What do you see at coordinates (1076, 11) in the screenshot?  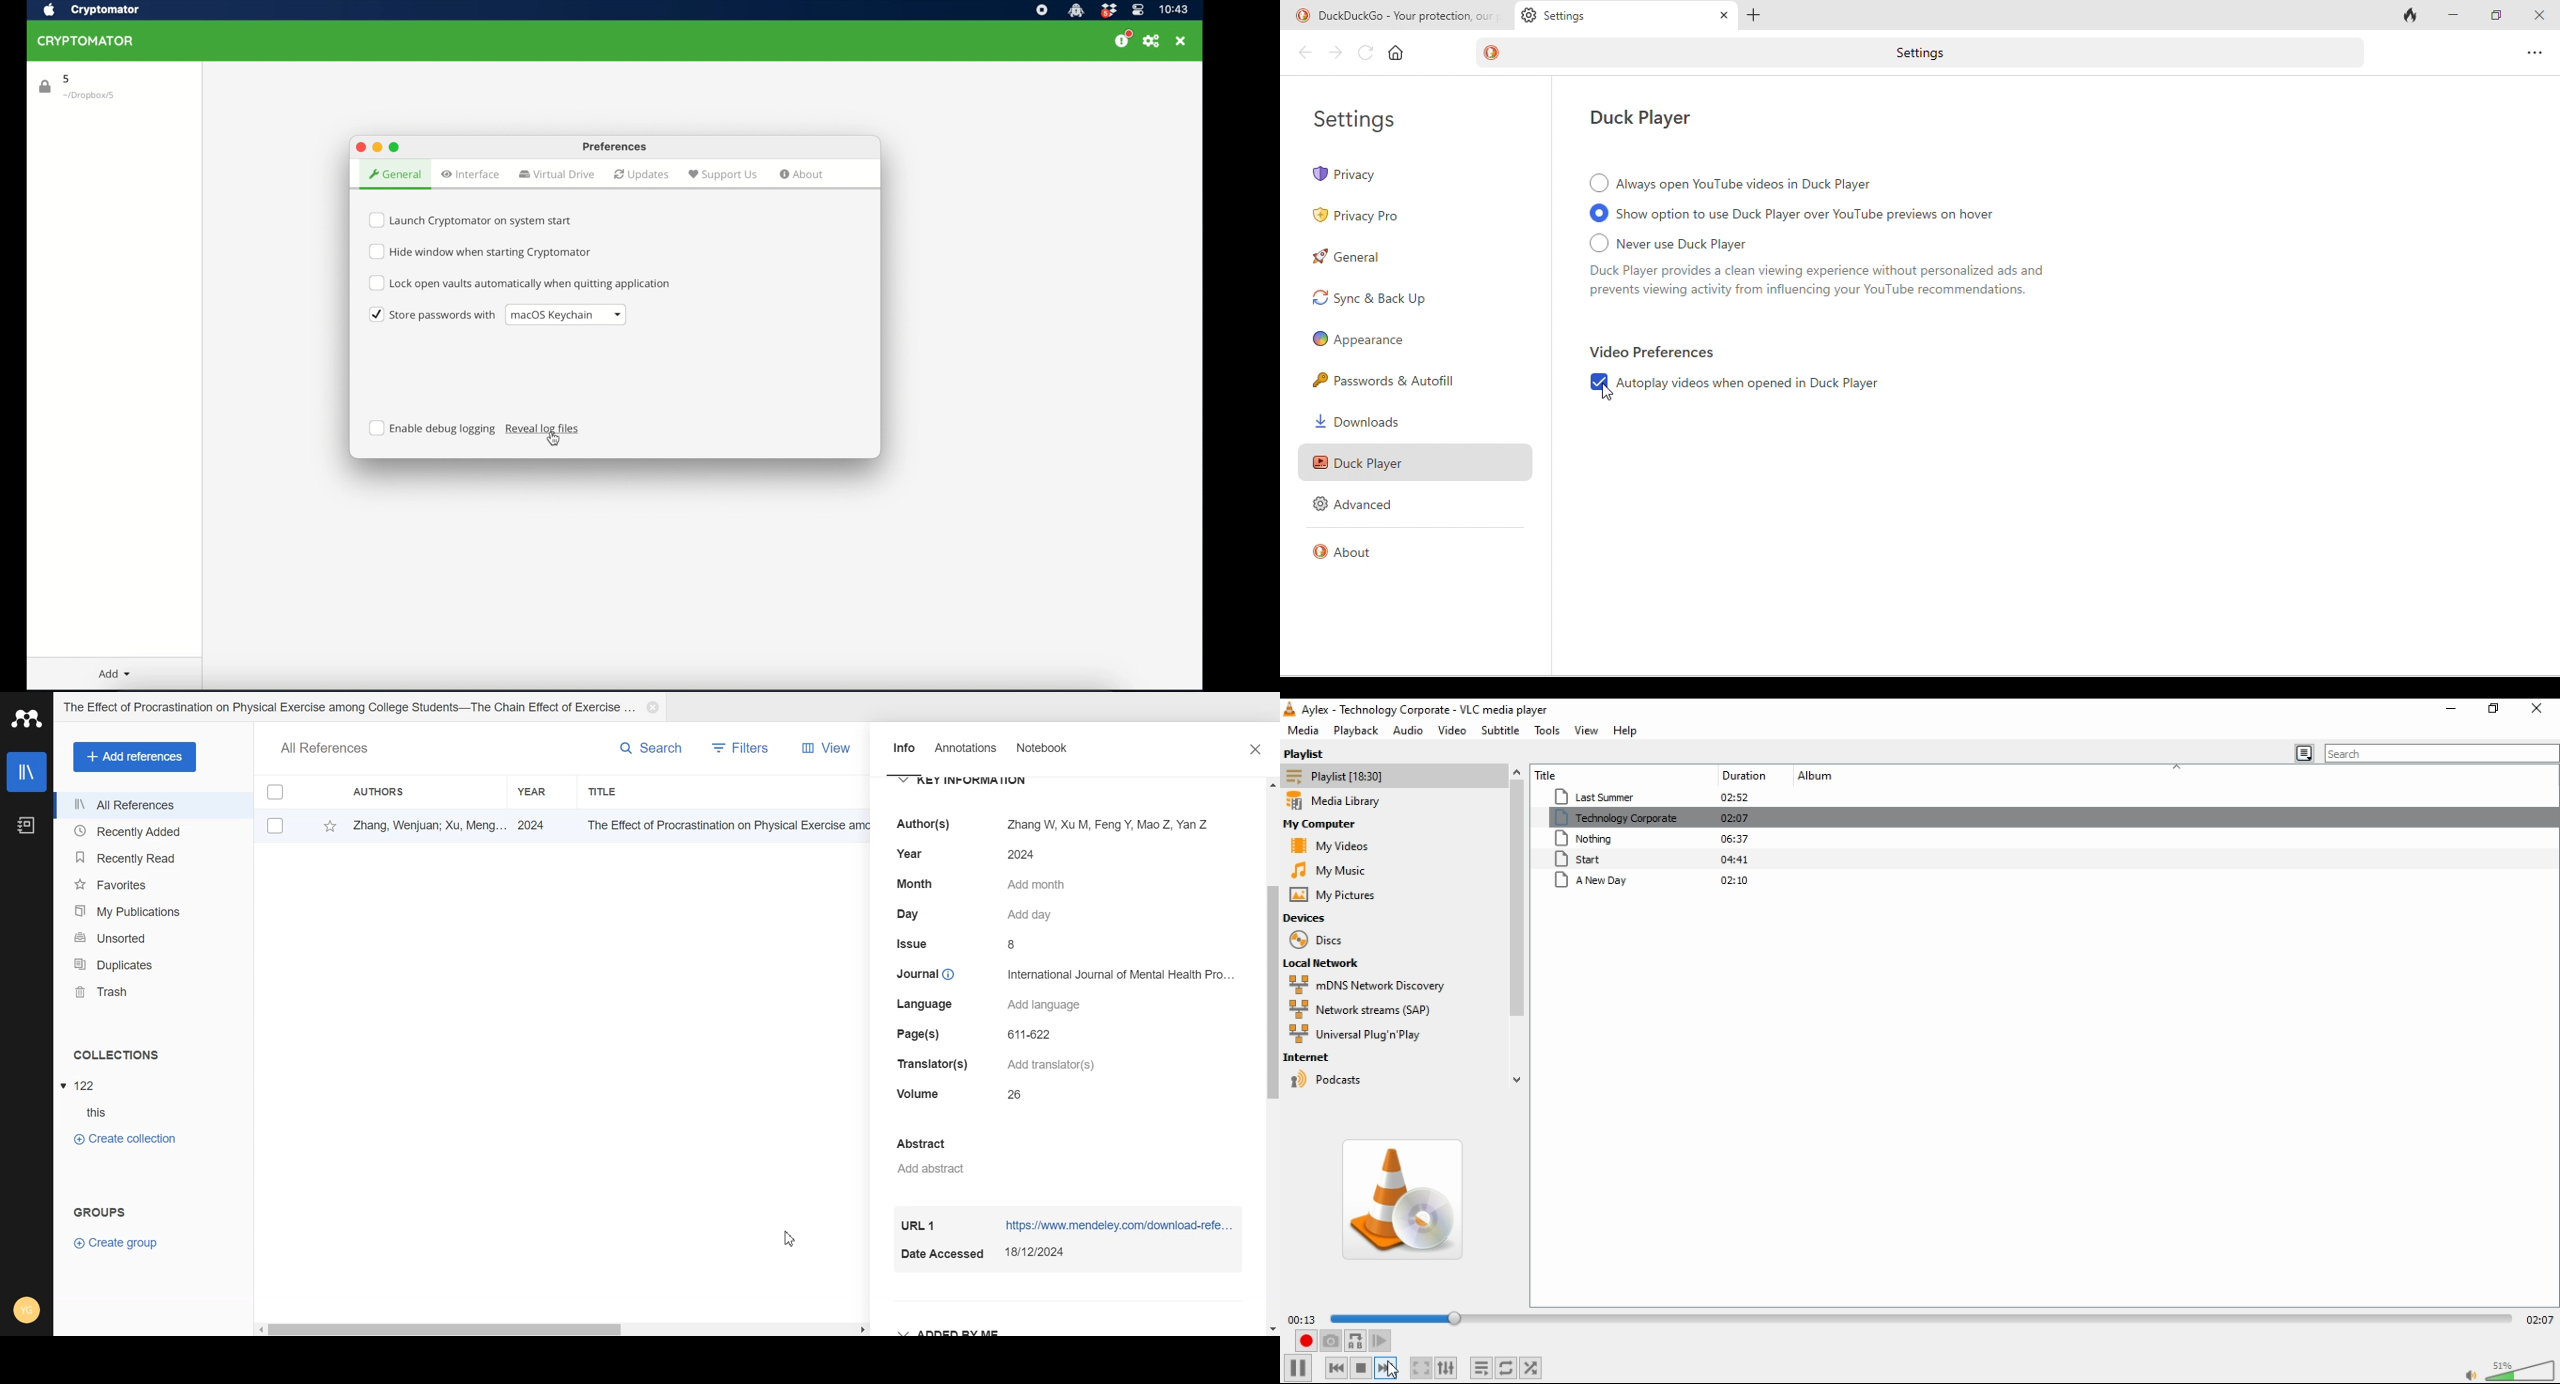 I see `cryptomator icon` at bounding box center [1076, 11].